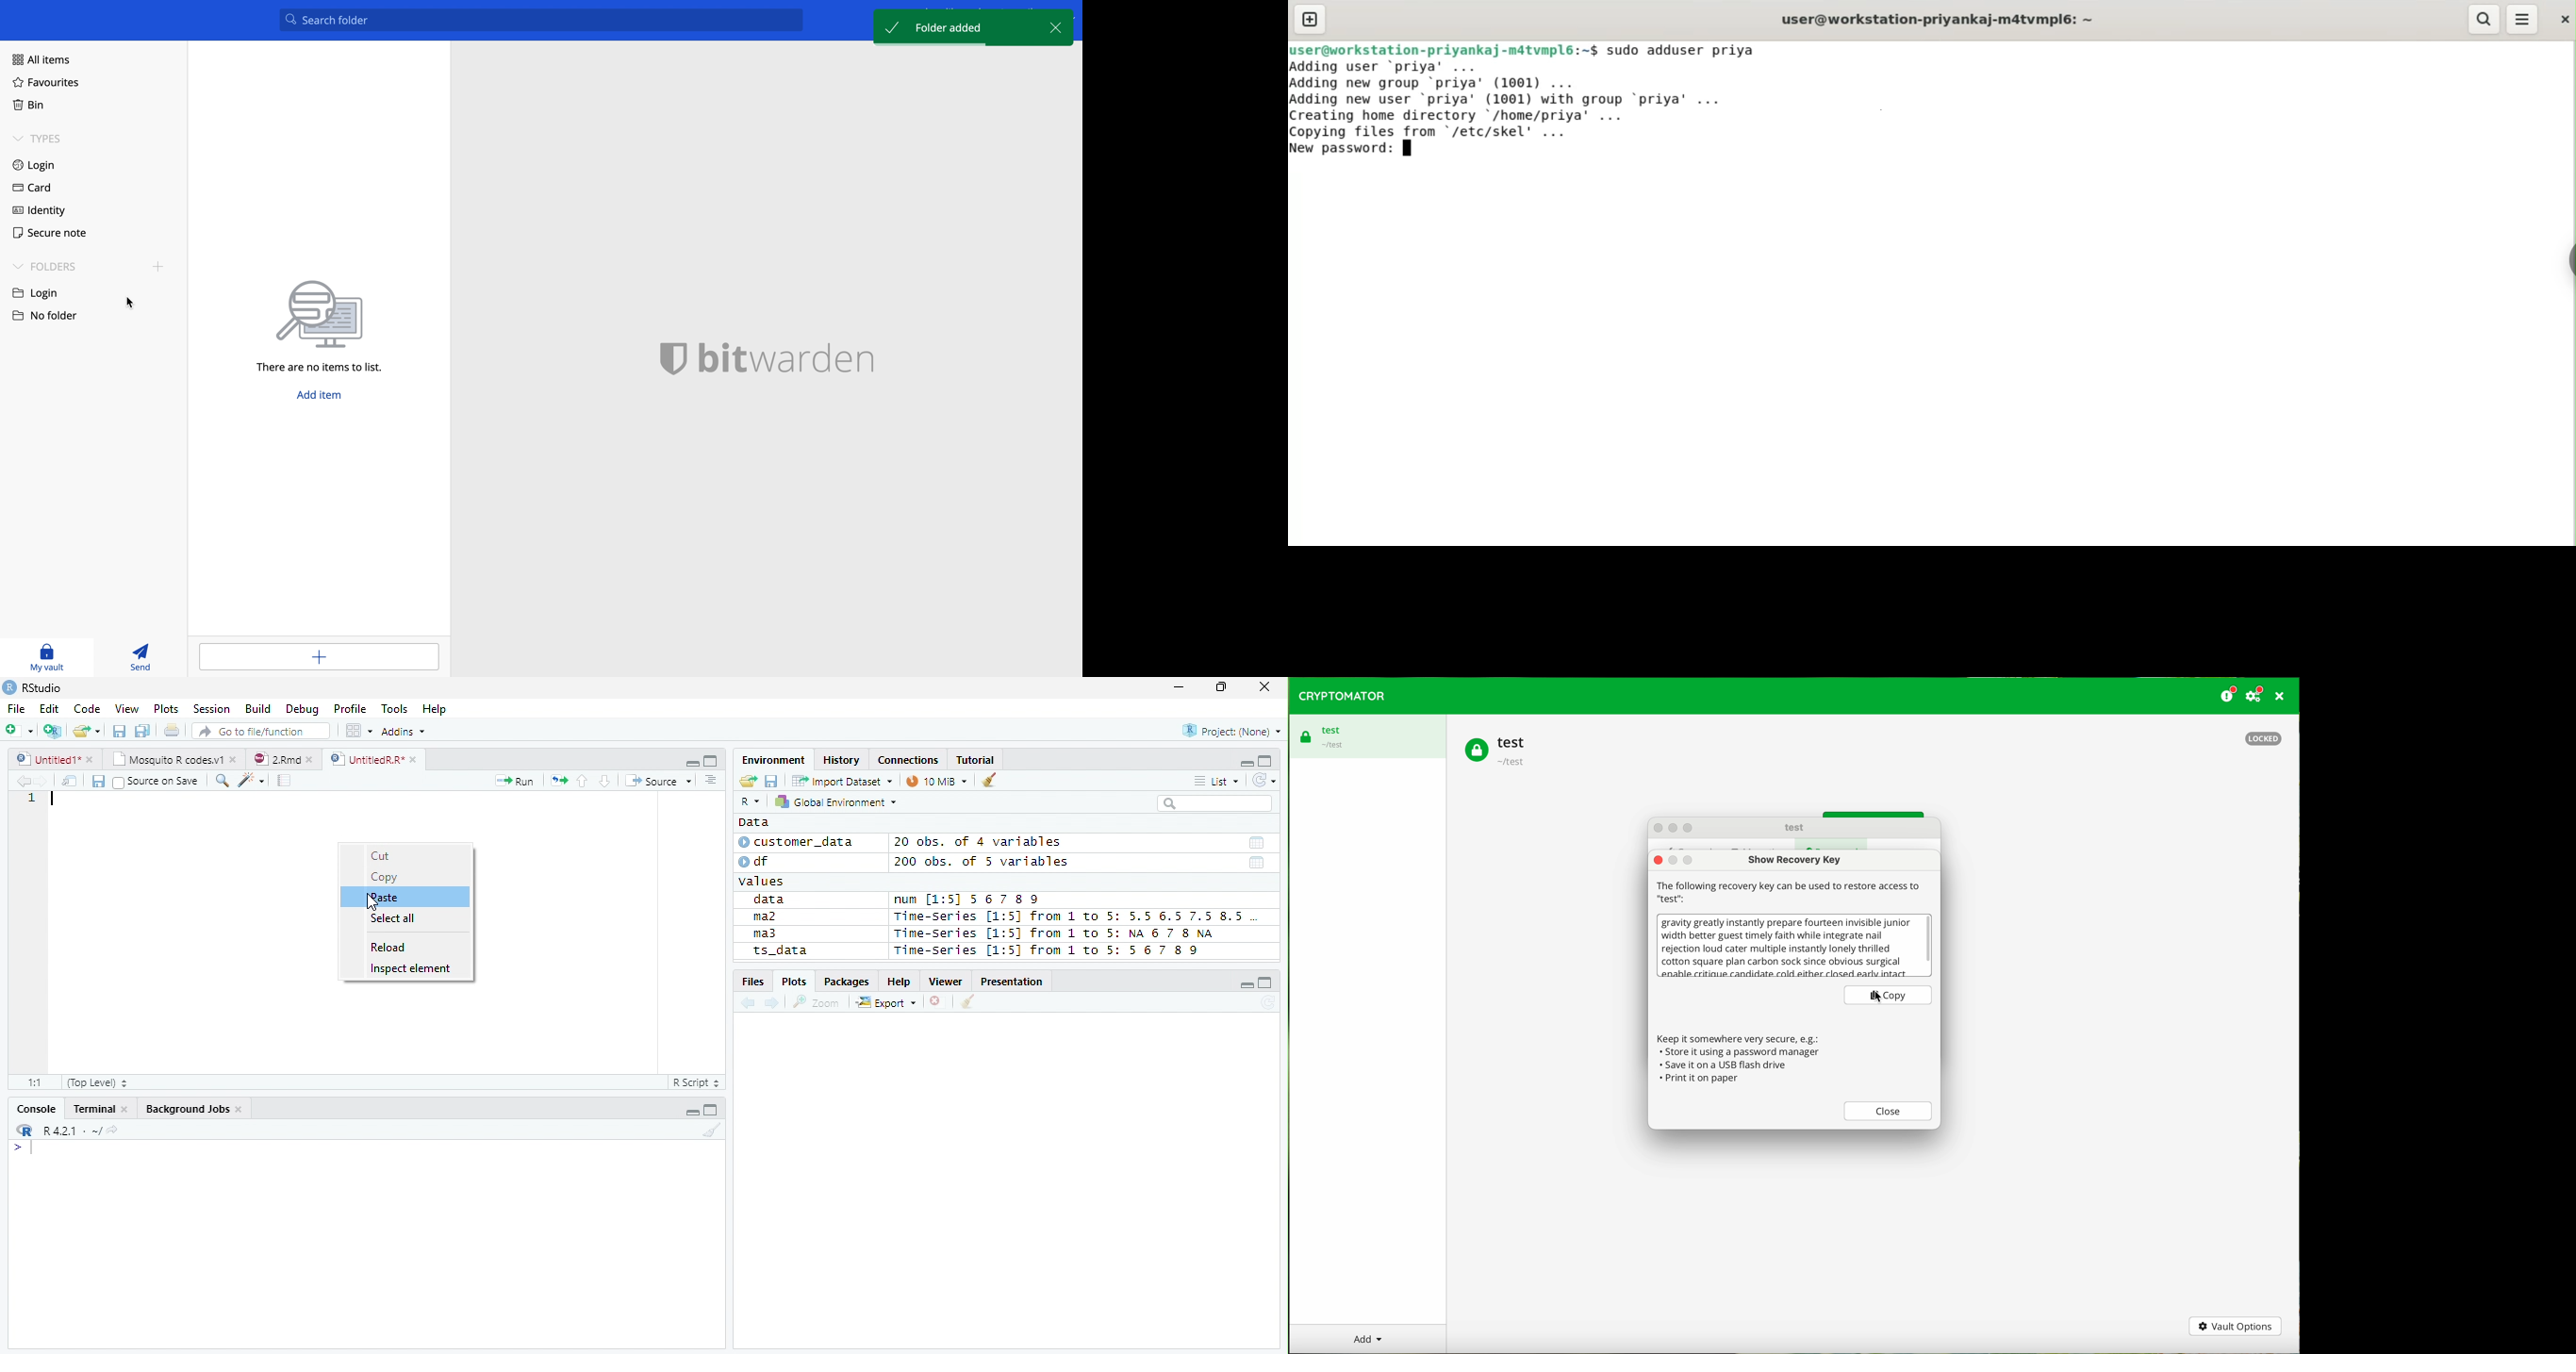 Image resolution: width=2576 pixels, height=1372 pixels. What do you see at coordinates (1072, 917) in the screenshot?
I see `Time-Series [1:5] from 1 to 5: 5.5 6.5 7.5 8.5` at bounding box center [1072, 917].